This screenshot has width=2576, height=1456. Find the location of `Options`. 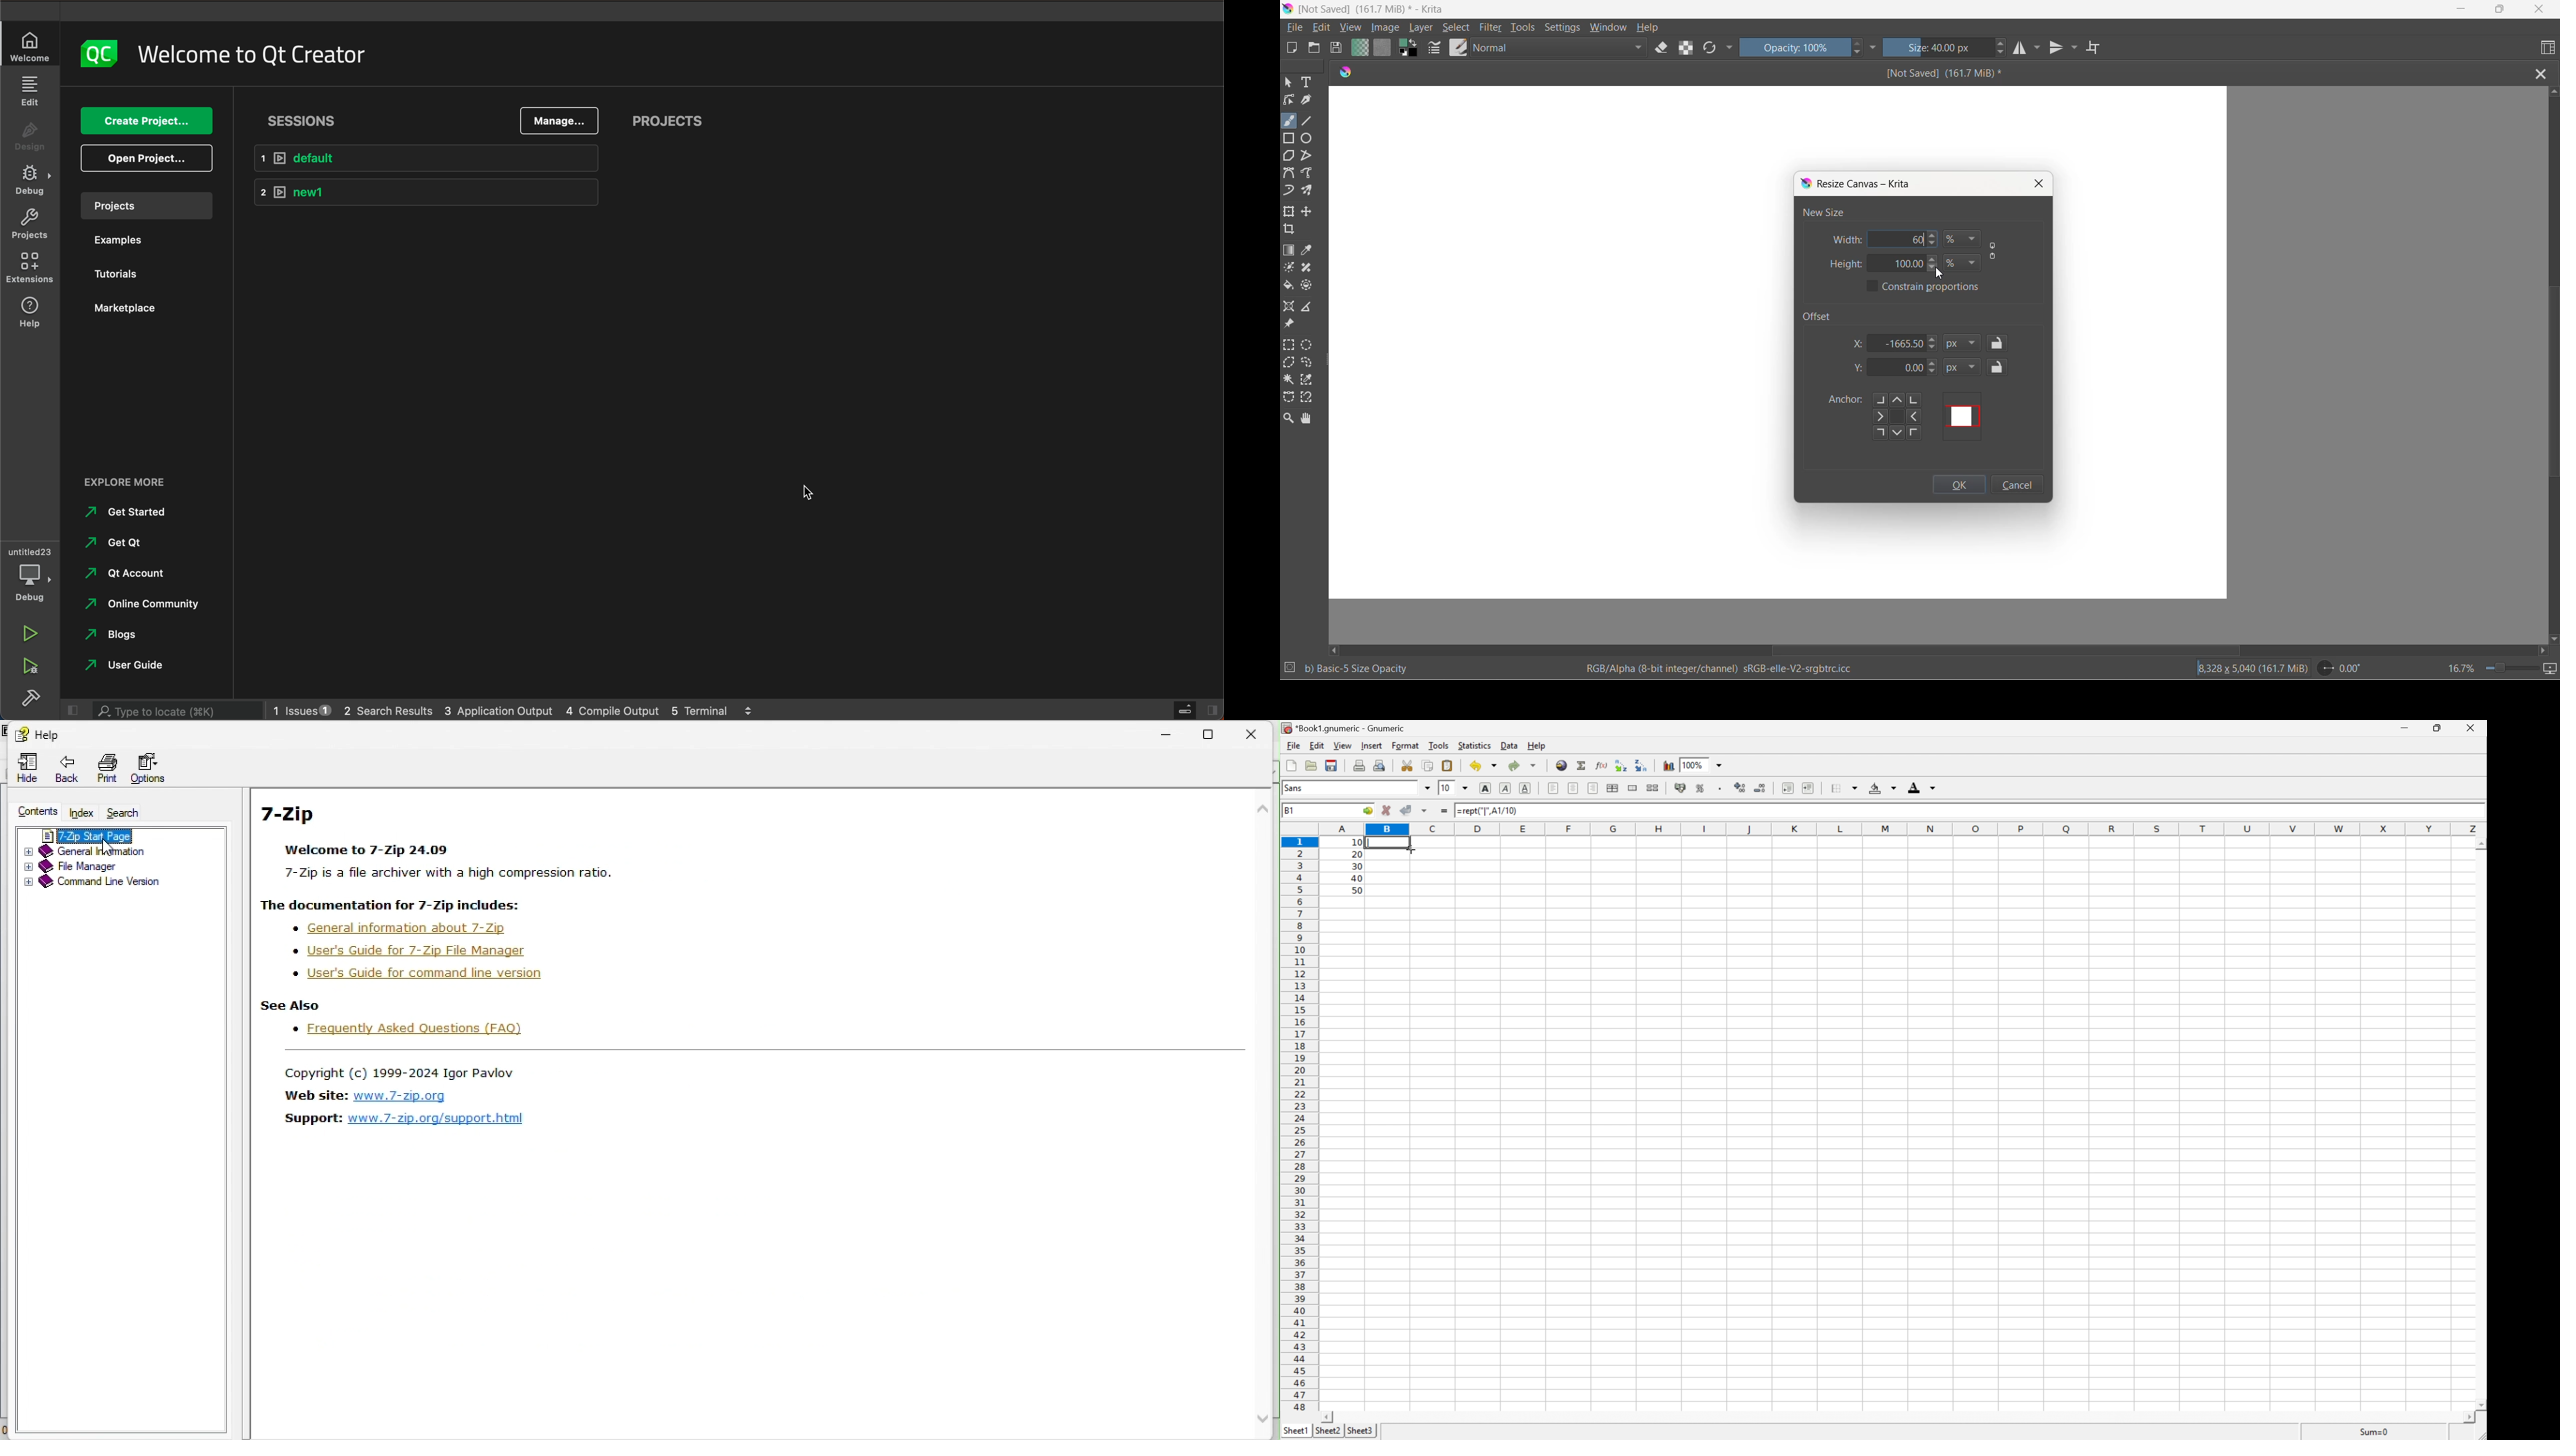

Options is located at coordinates (154, 768).